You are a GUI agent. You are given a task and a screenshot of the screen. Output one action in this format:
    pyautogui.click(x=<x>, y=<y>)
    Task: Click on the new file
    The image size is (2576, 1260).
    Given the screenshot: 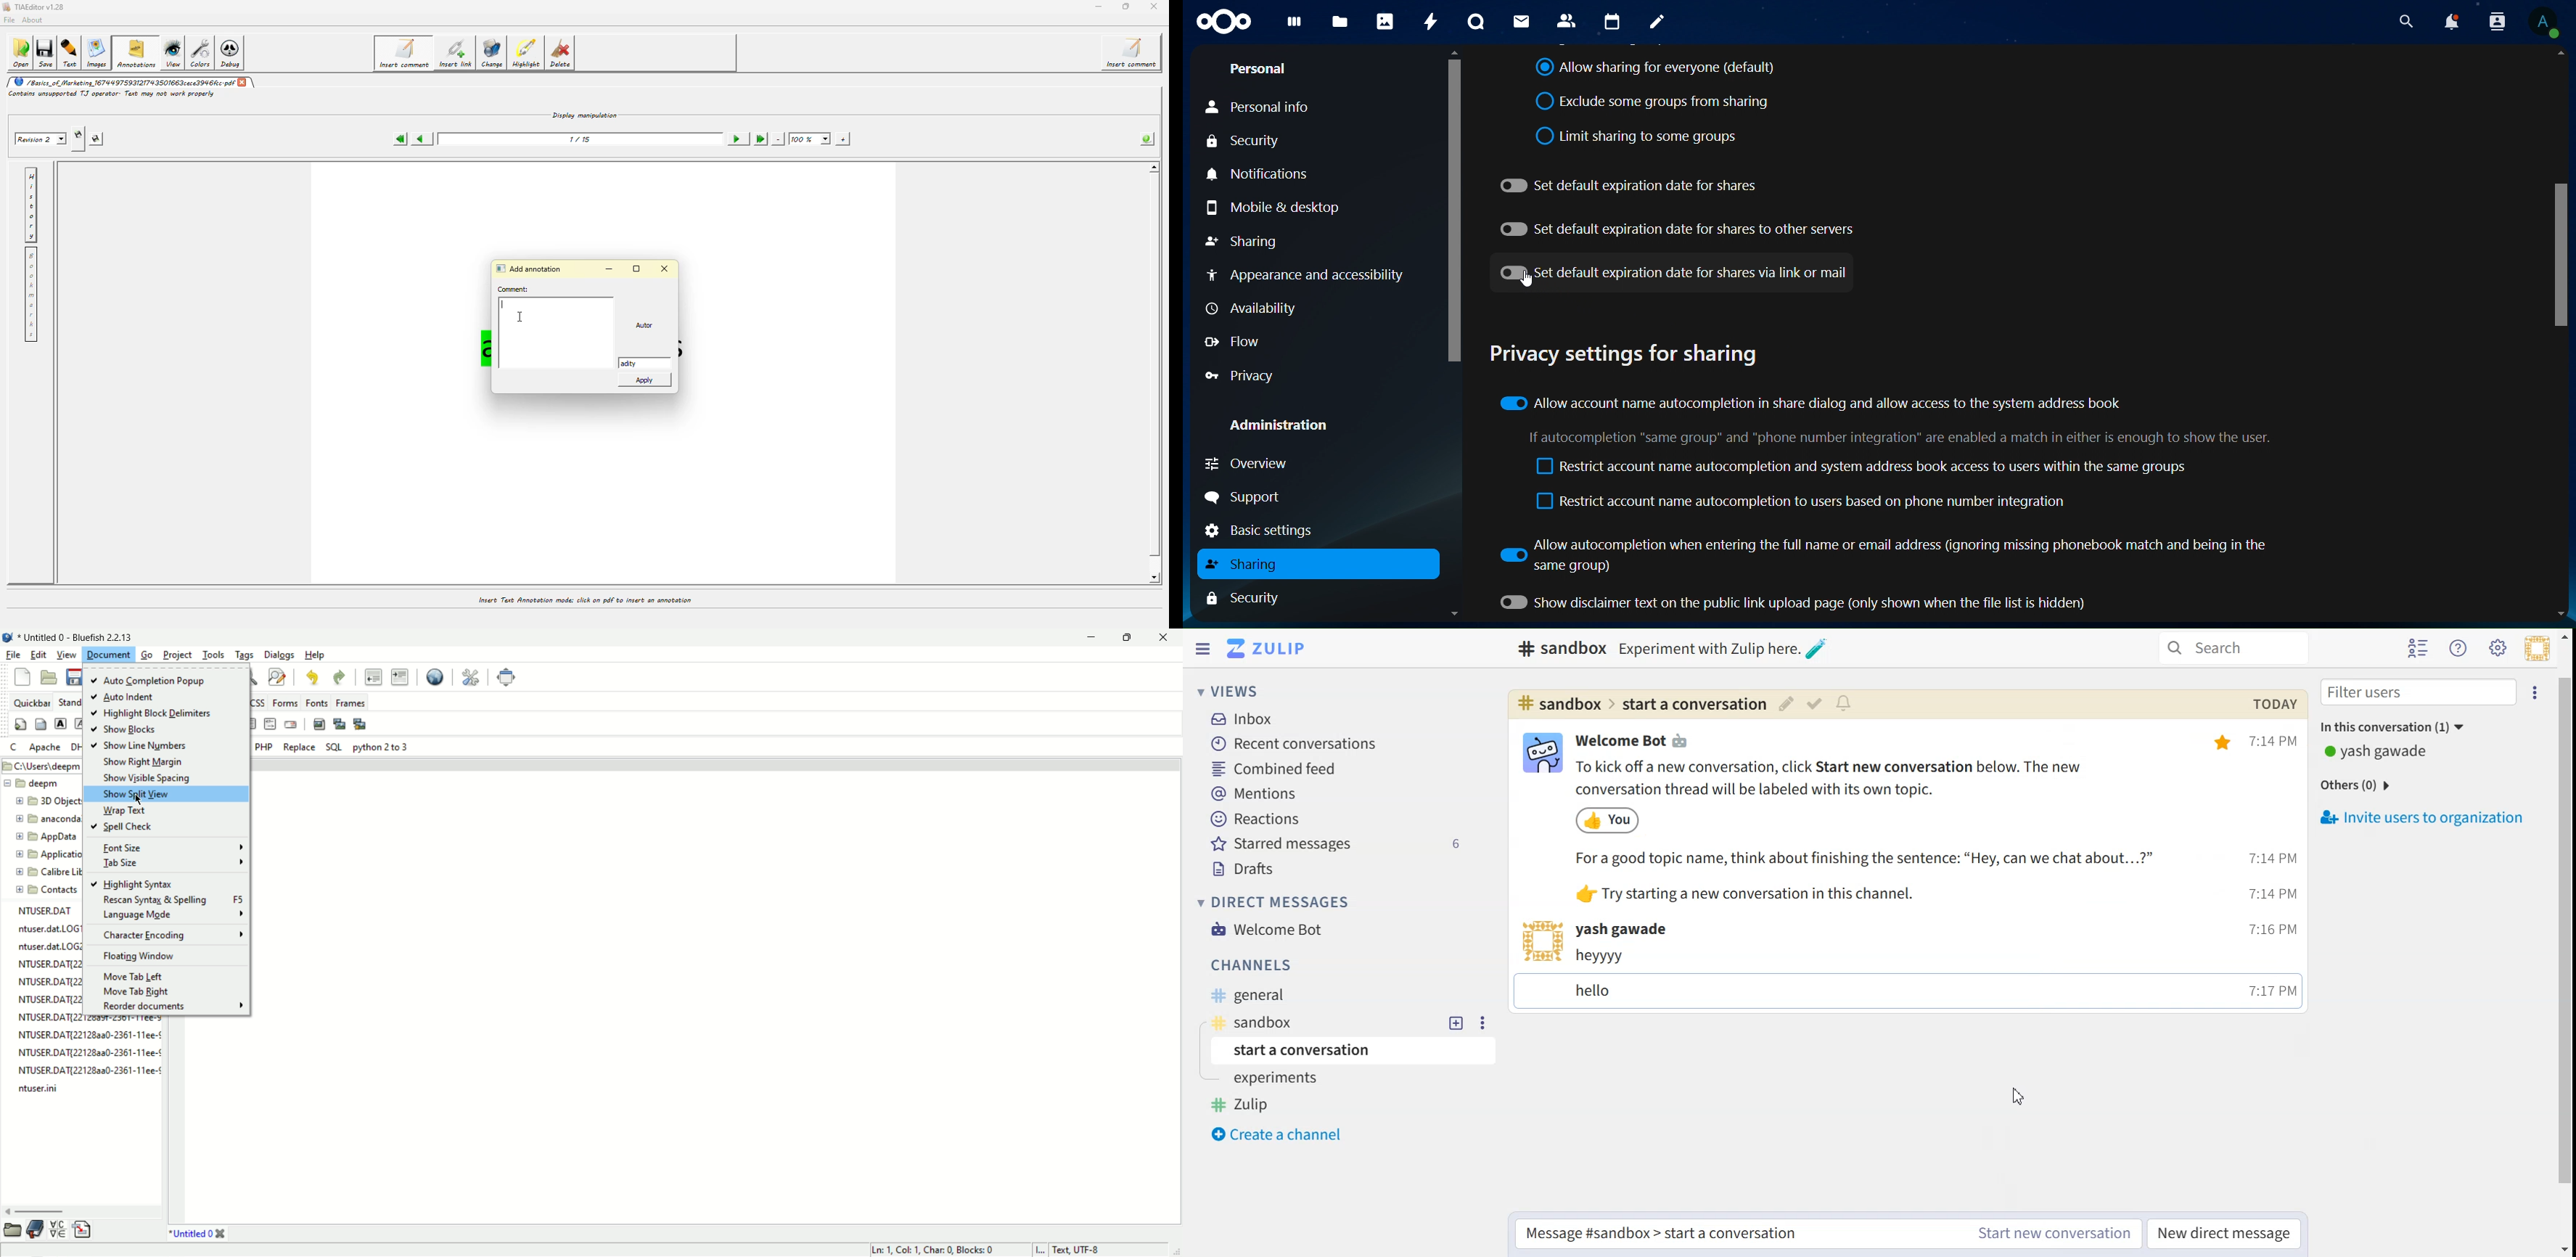 What is the action you would take?
    pyautogui.click(x=23, y=677)
    